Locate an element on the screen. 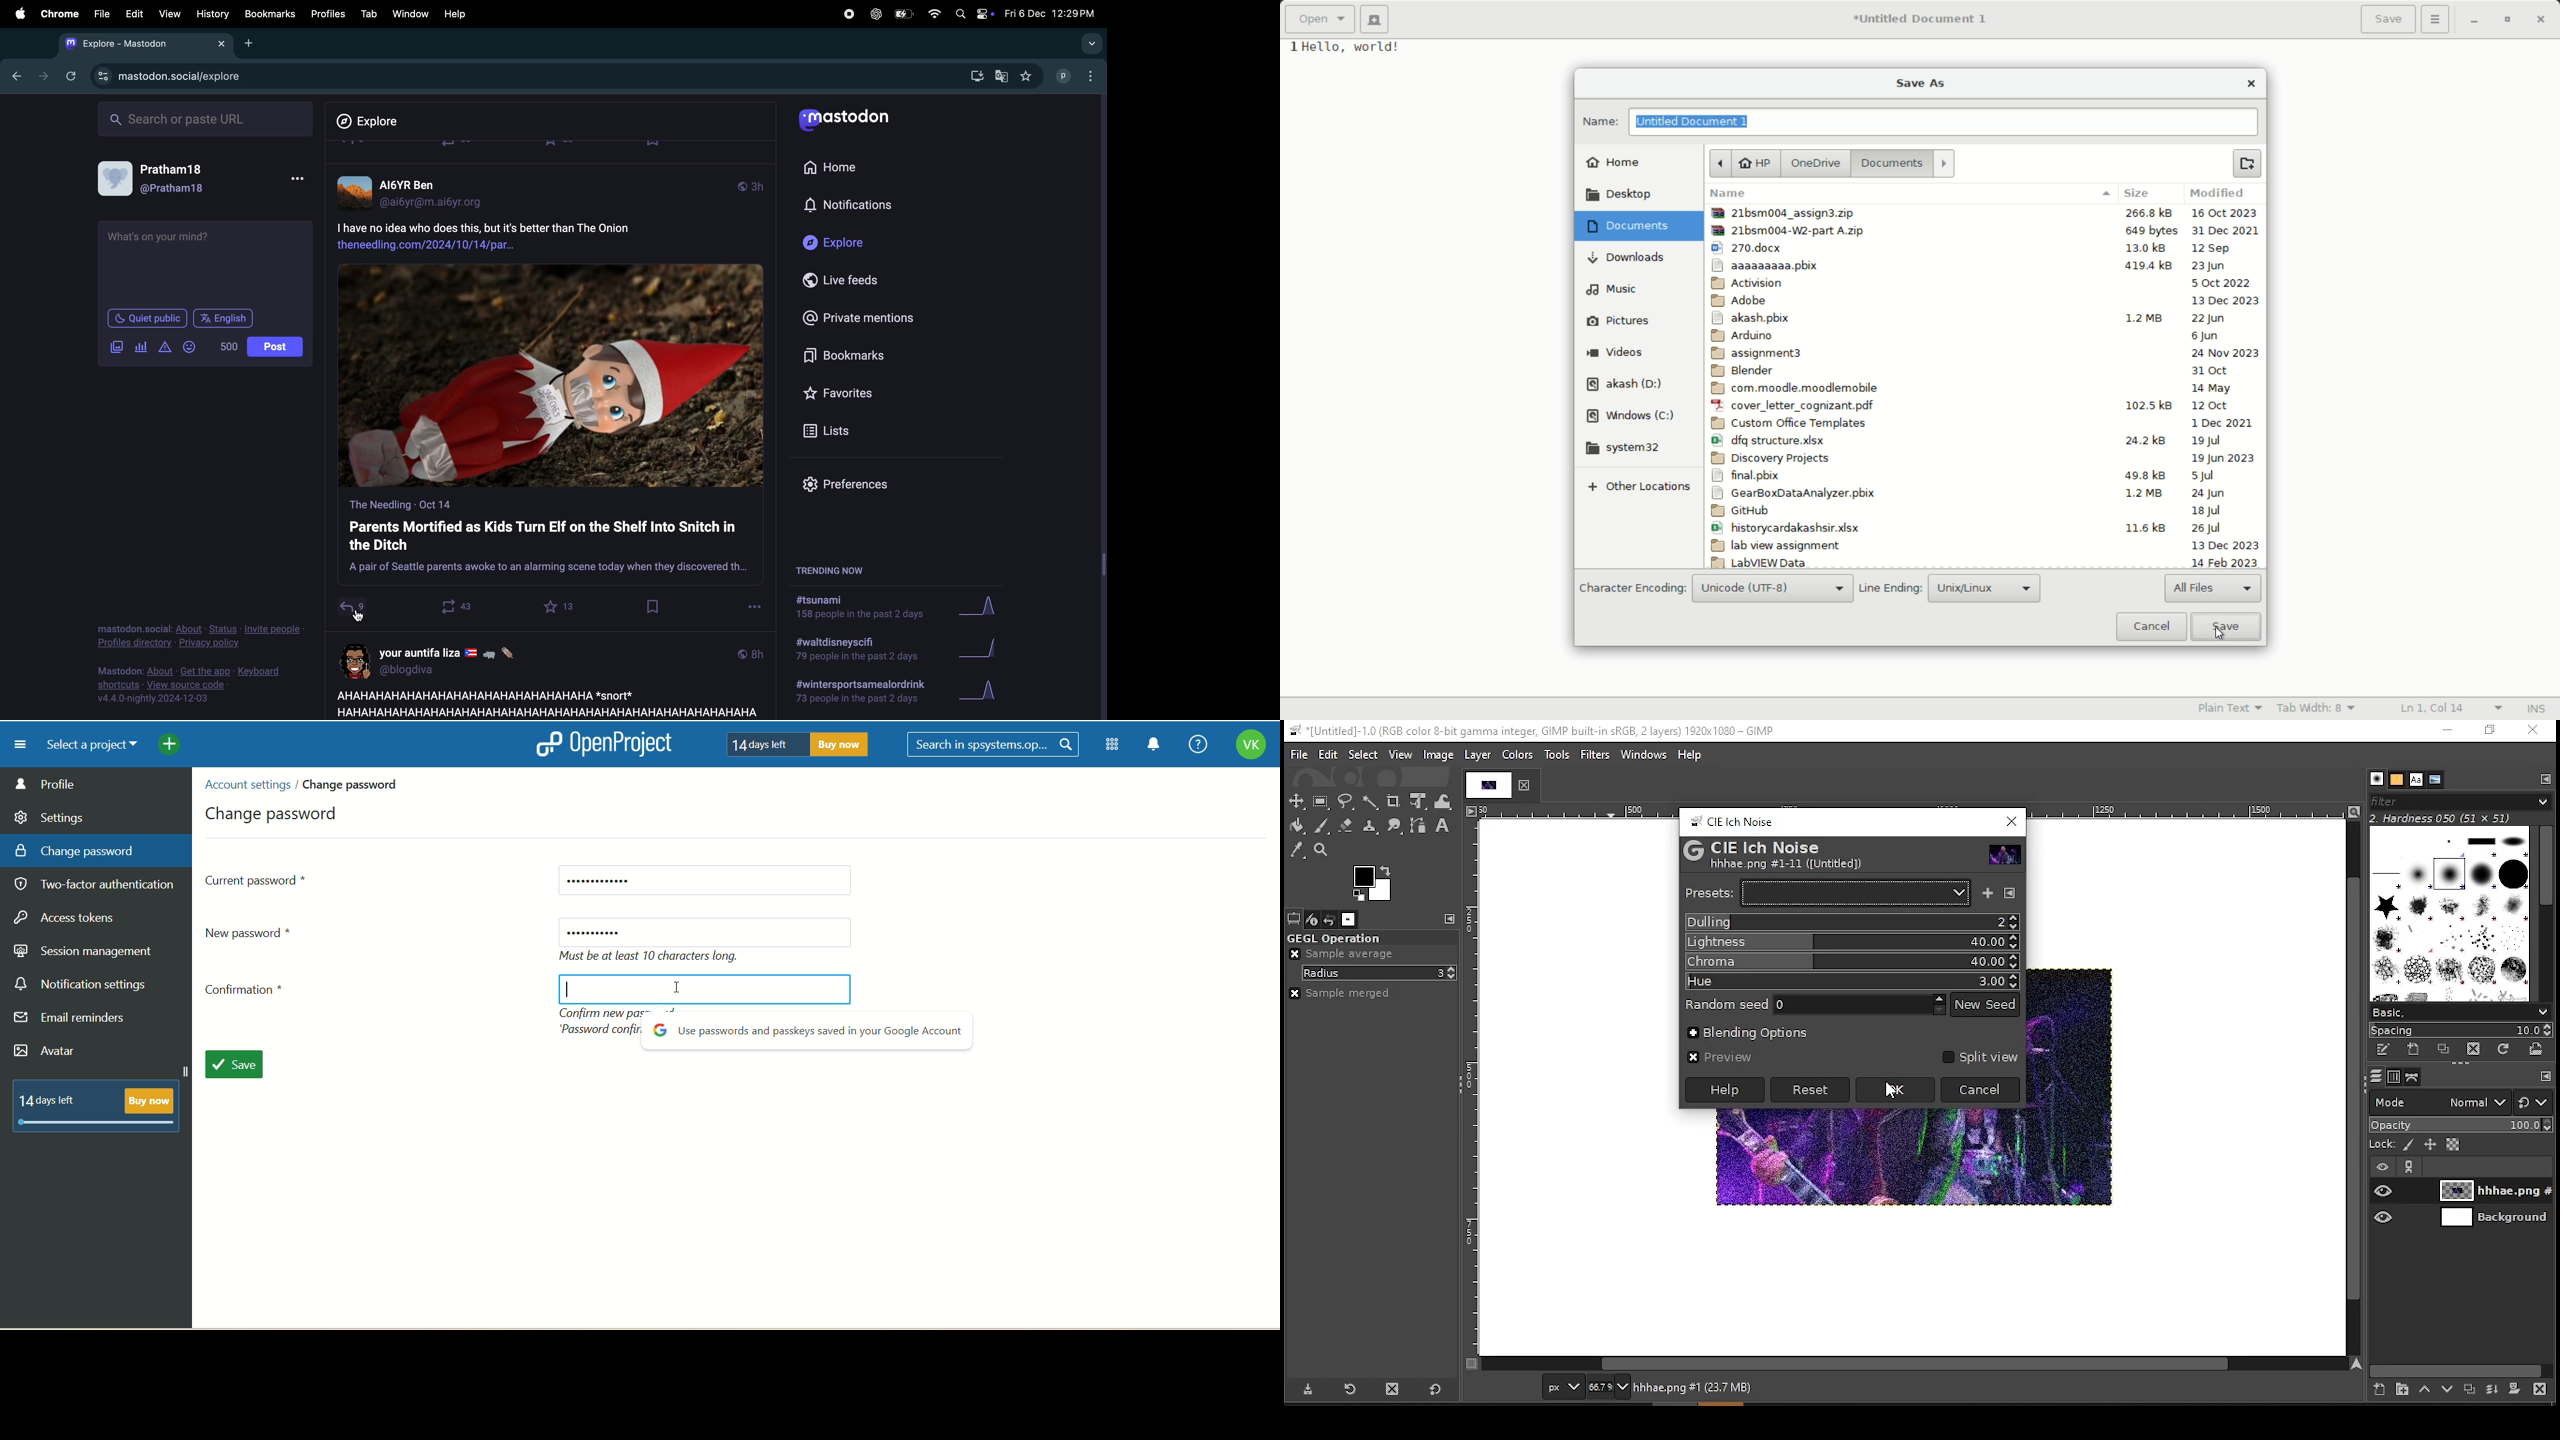  configure this tab is located at coordinates (2546, 781).